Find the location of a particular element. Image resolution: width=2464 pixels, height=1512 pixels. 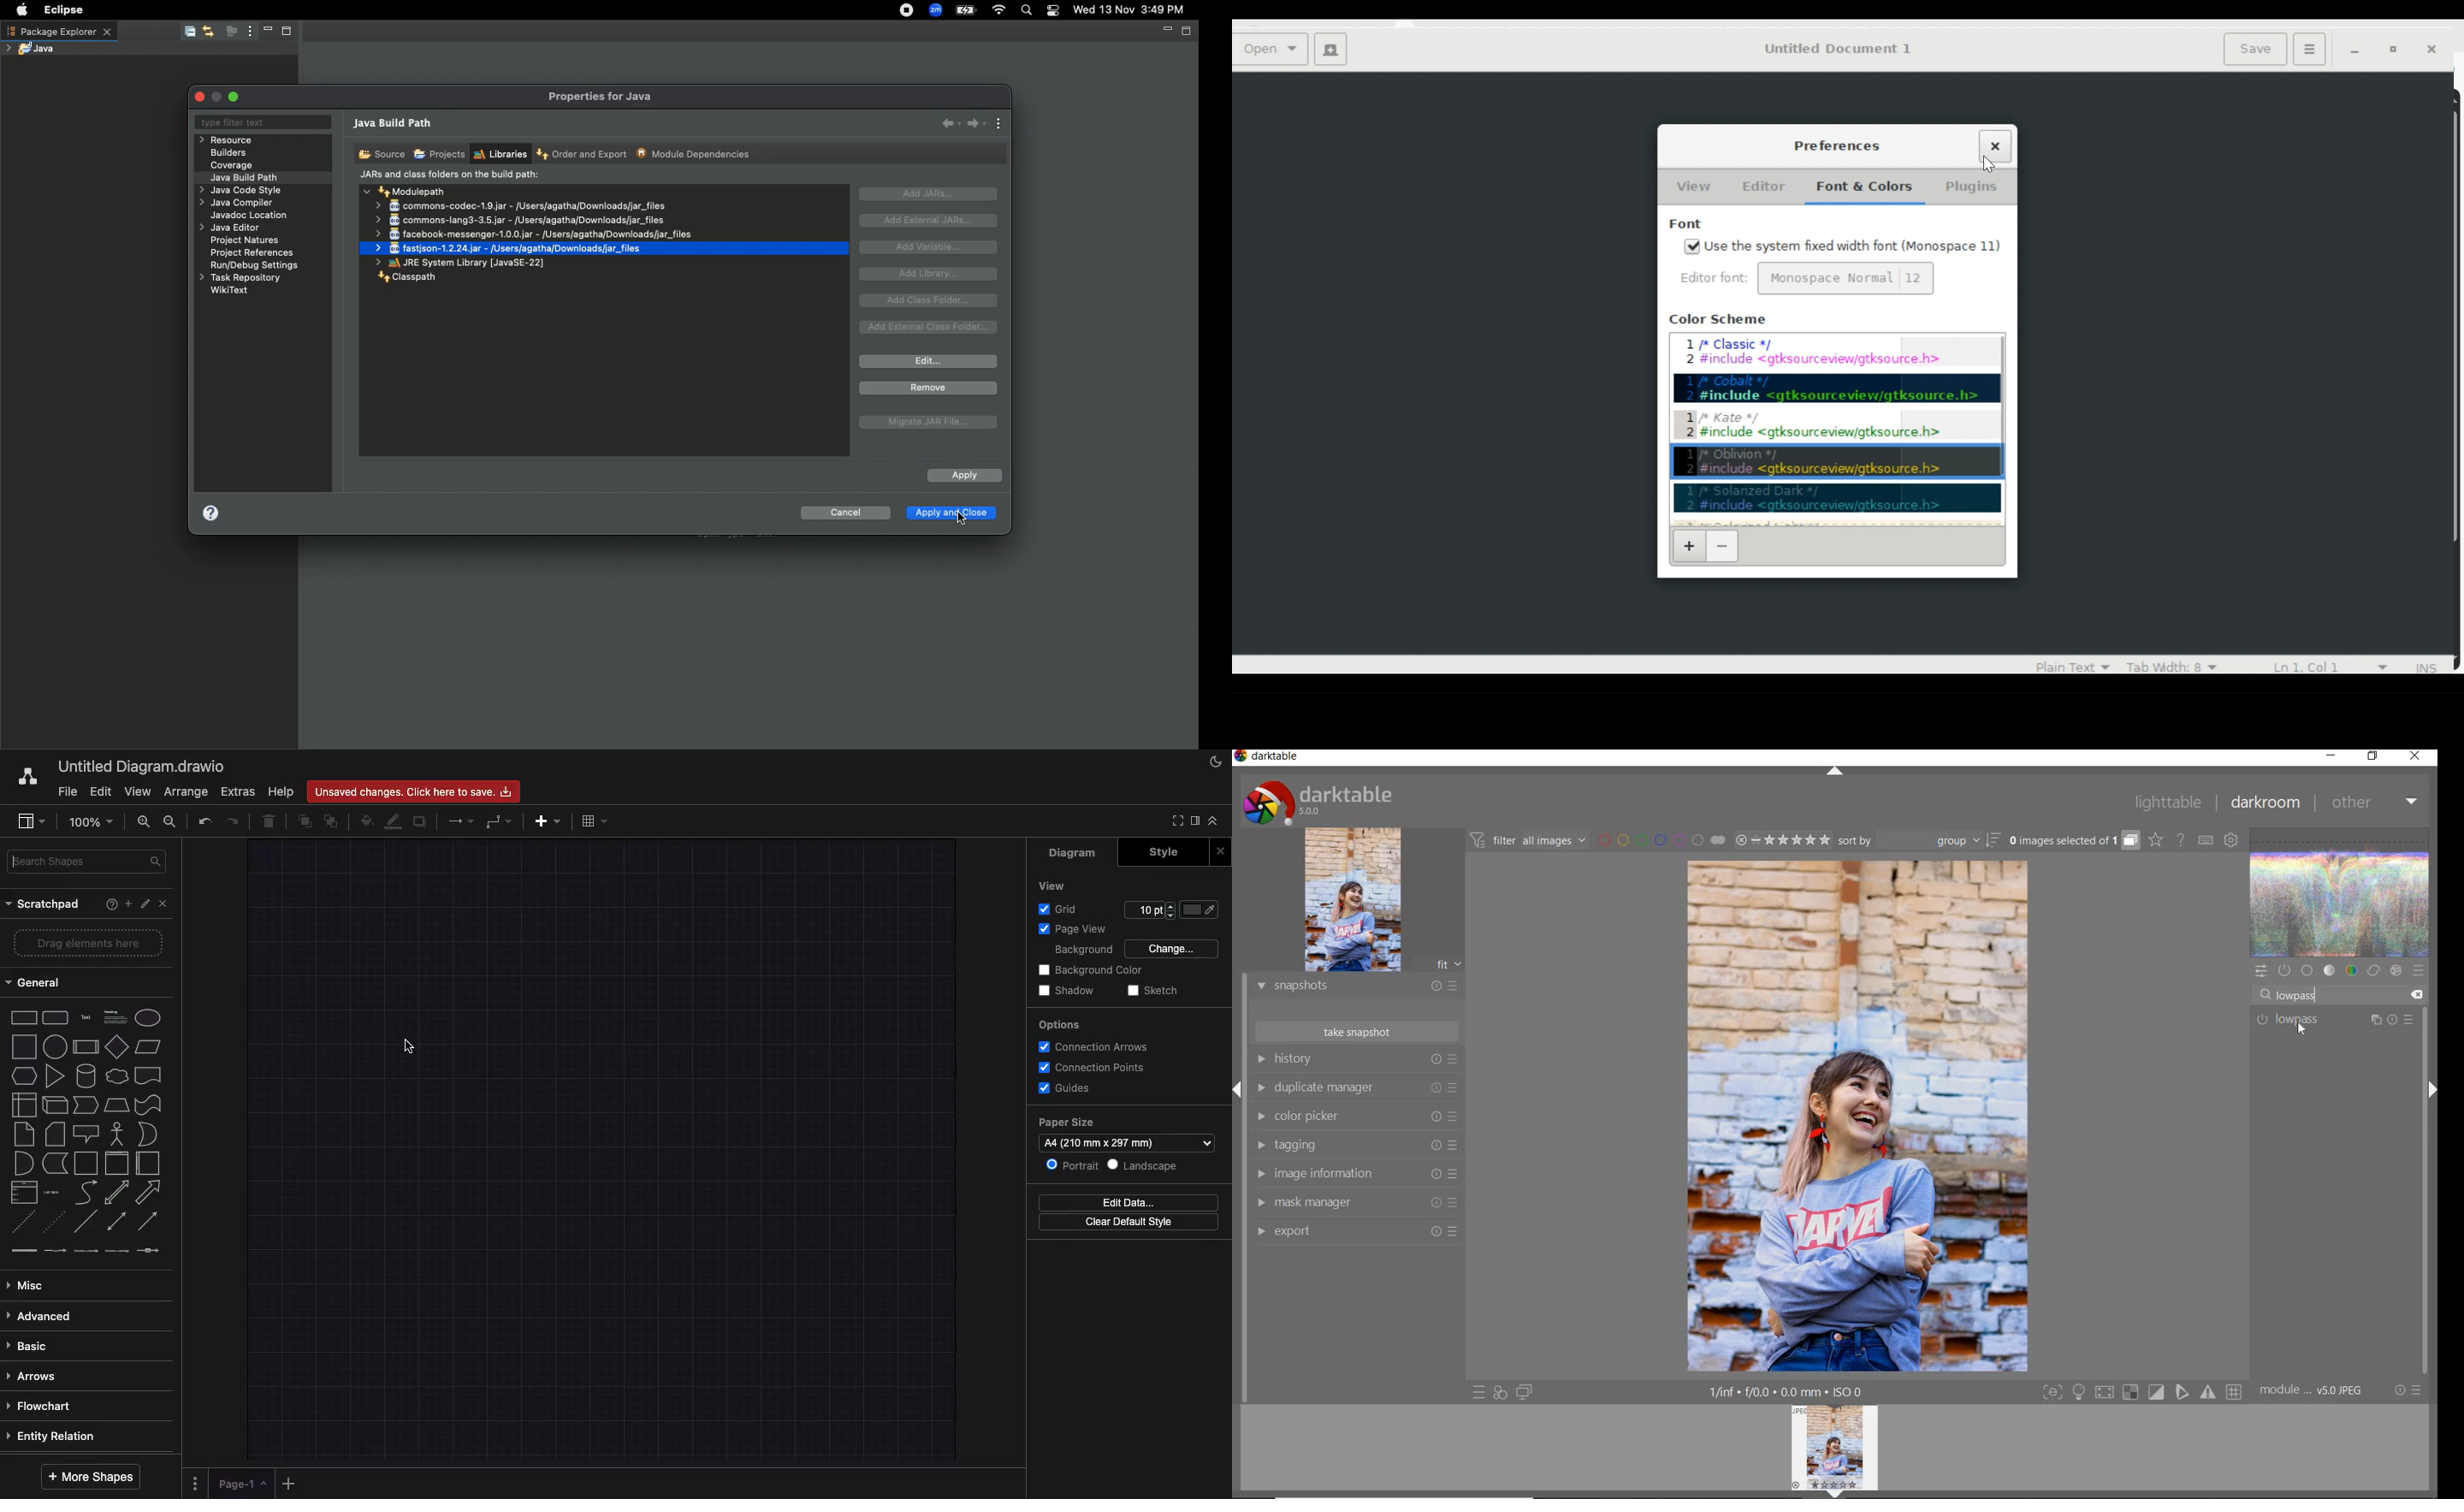

reset or presets and preferences is located at coordinates (2409, 1391).